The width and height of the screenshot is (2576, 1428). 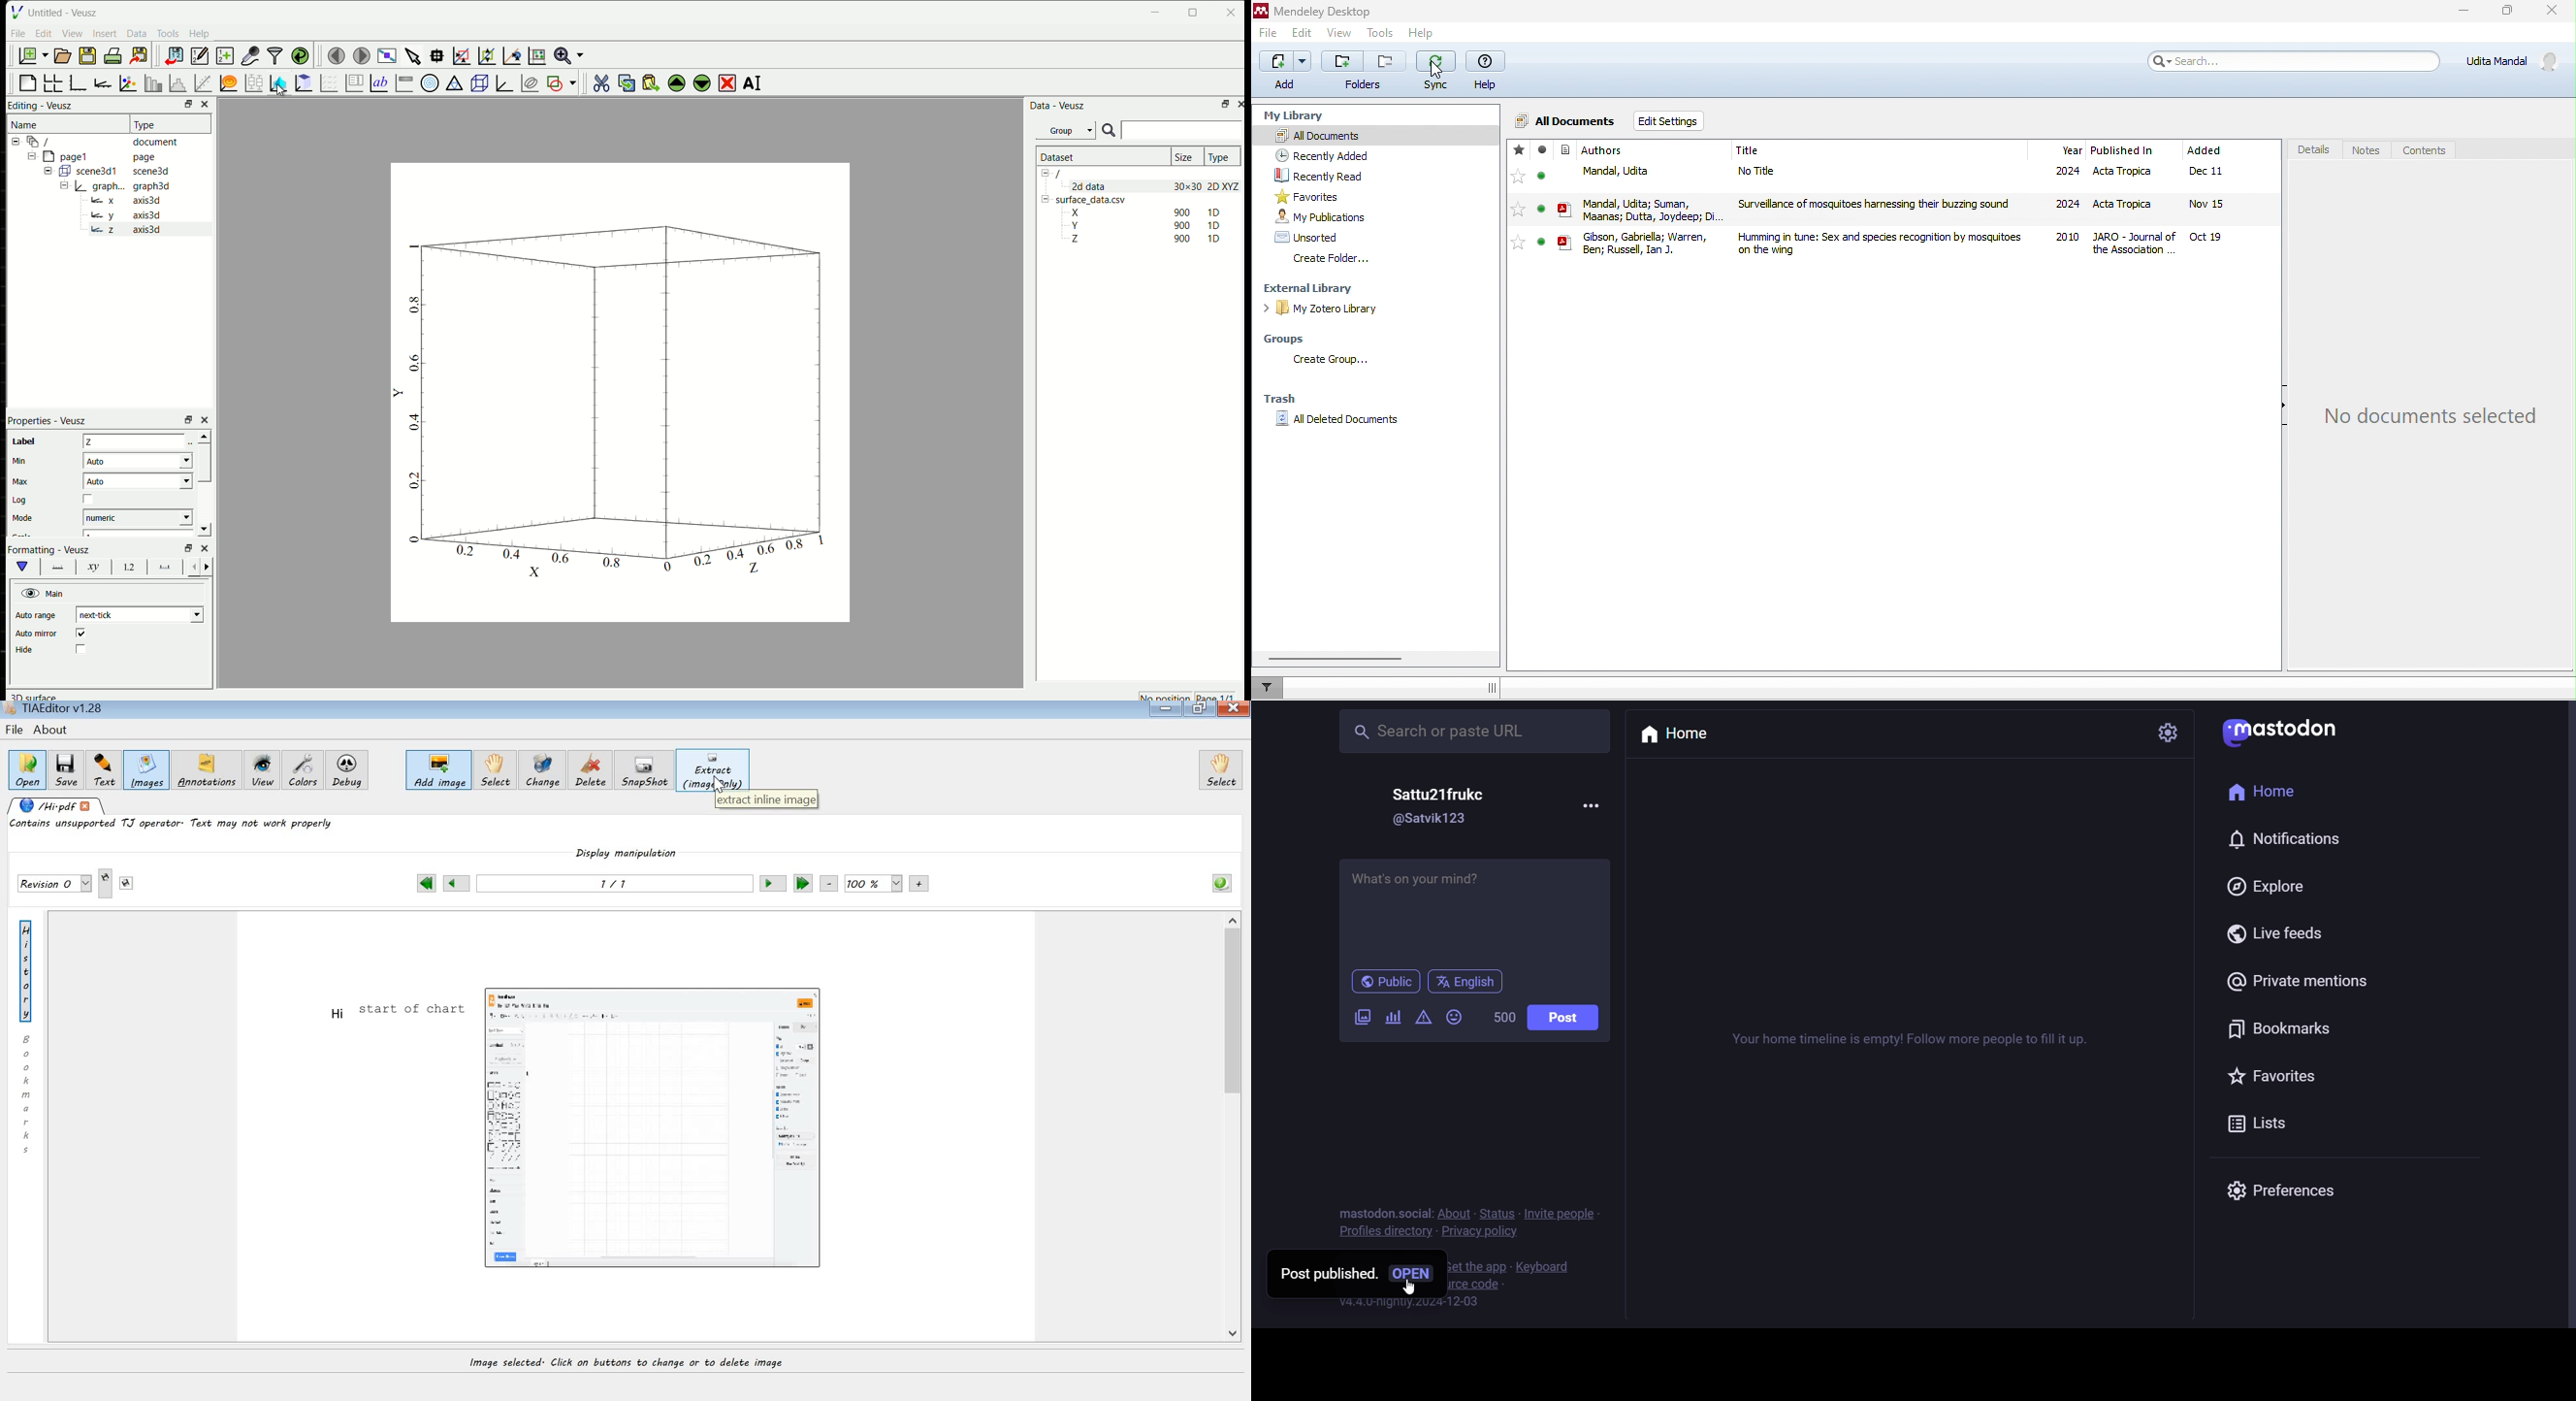 What do you see at coordinates (1567, 149) in the screenshot?
I see `icon` at bounding box center [1567, 149].